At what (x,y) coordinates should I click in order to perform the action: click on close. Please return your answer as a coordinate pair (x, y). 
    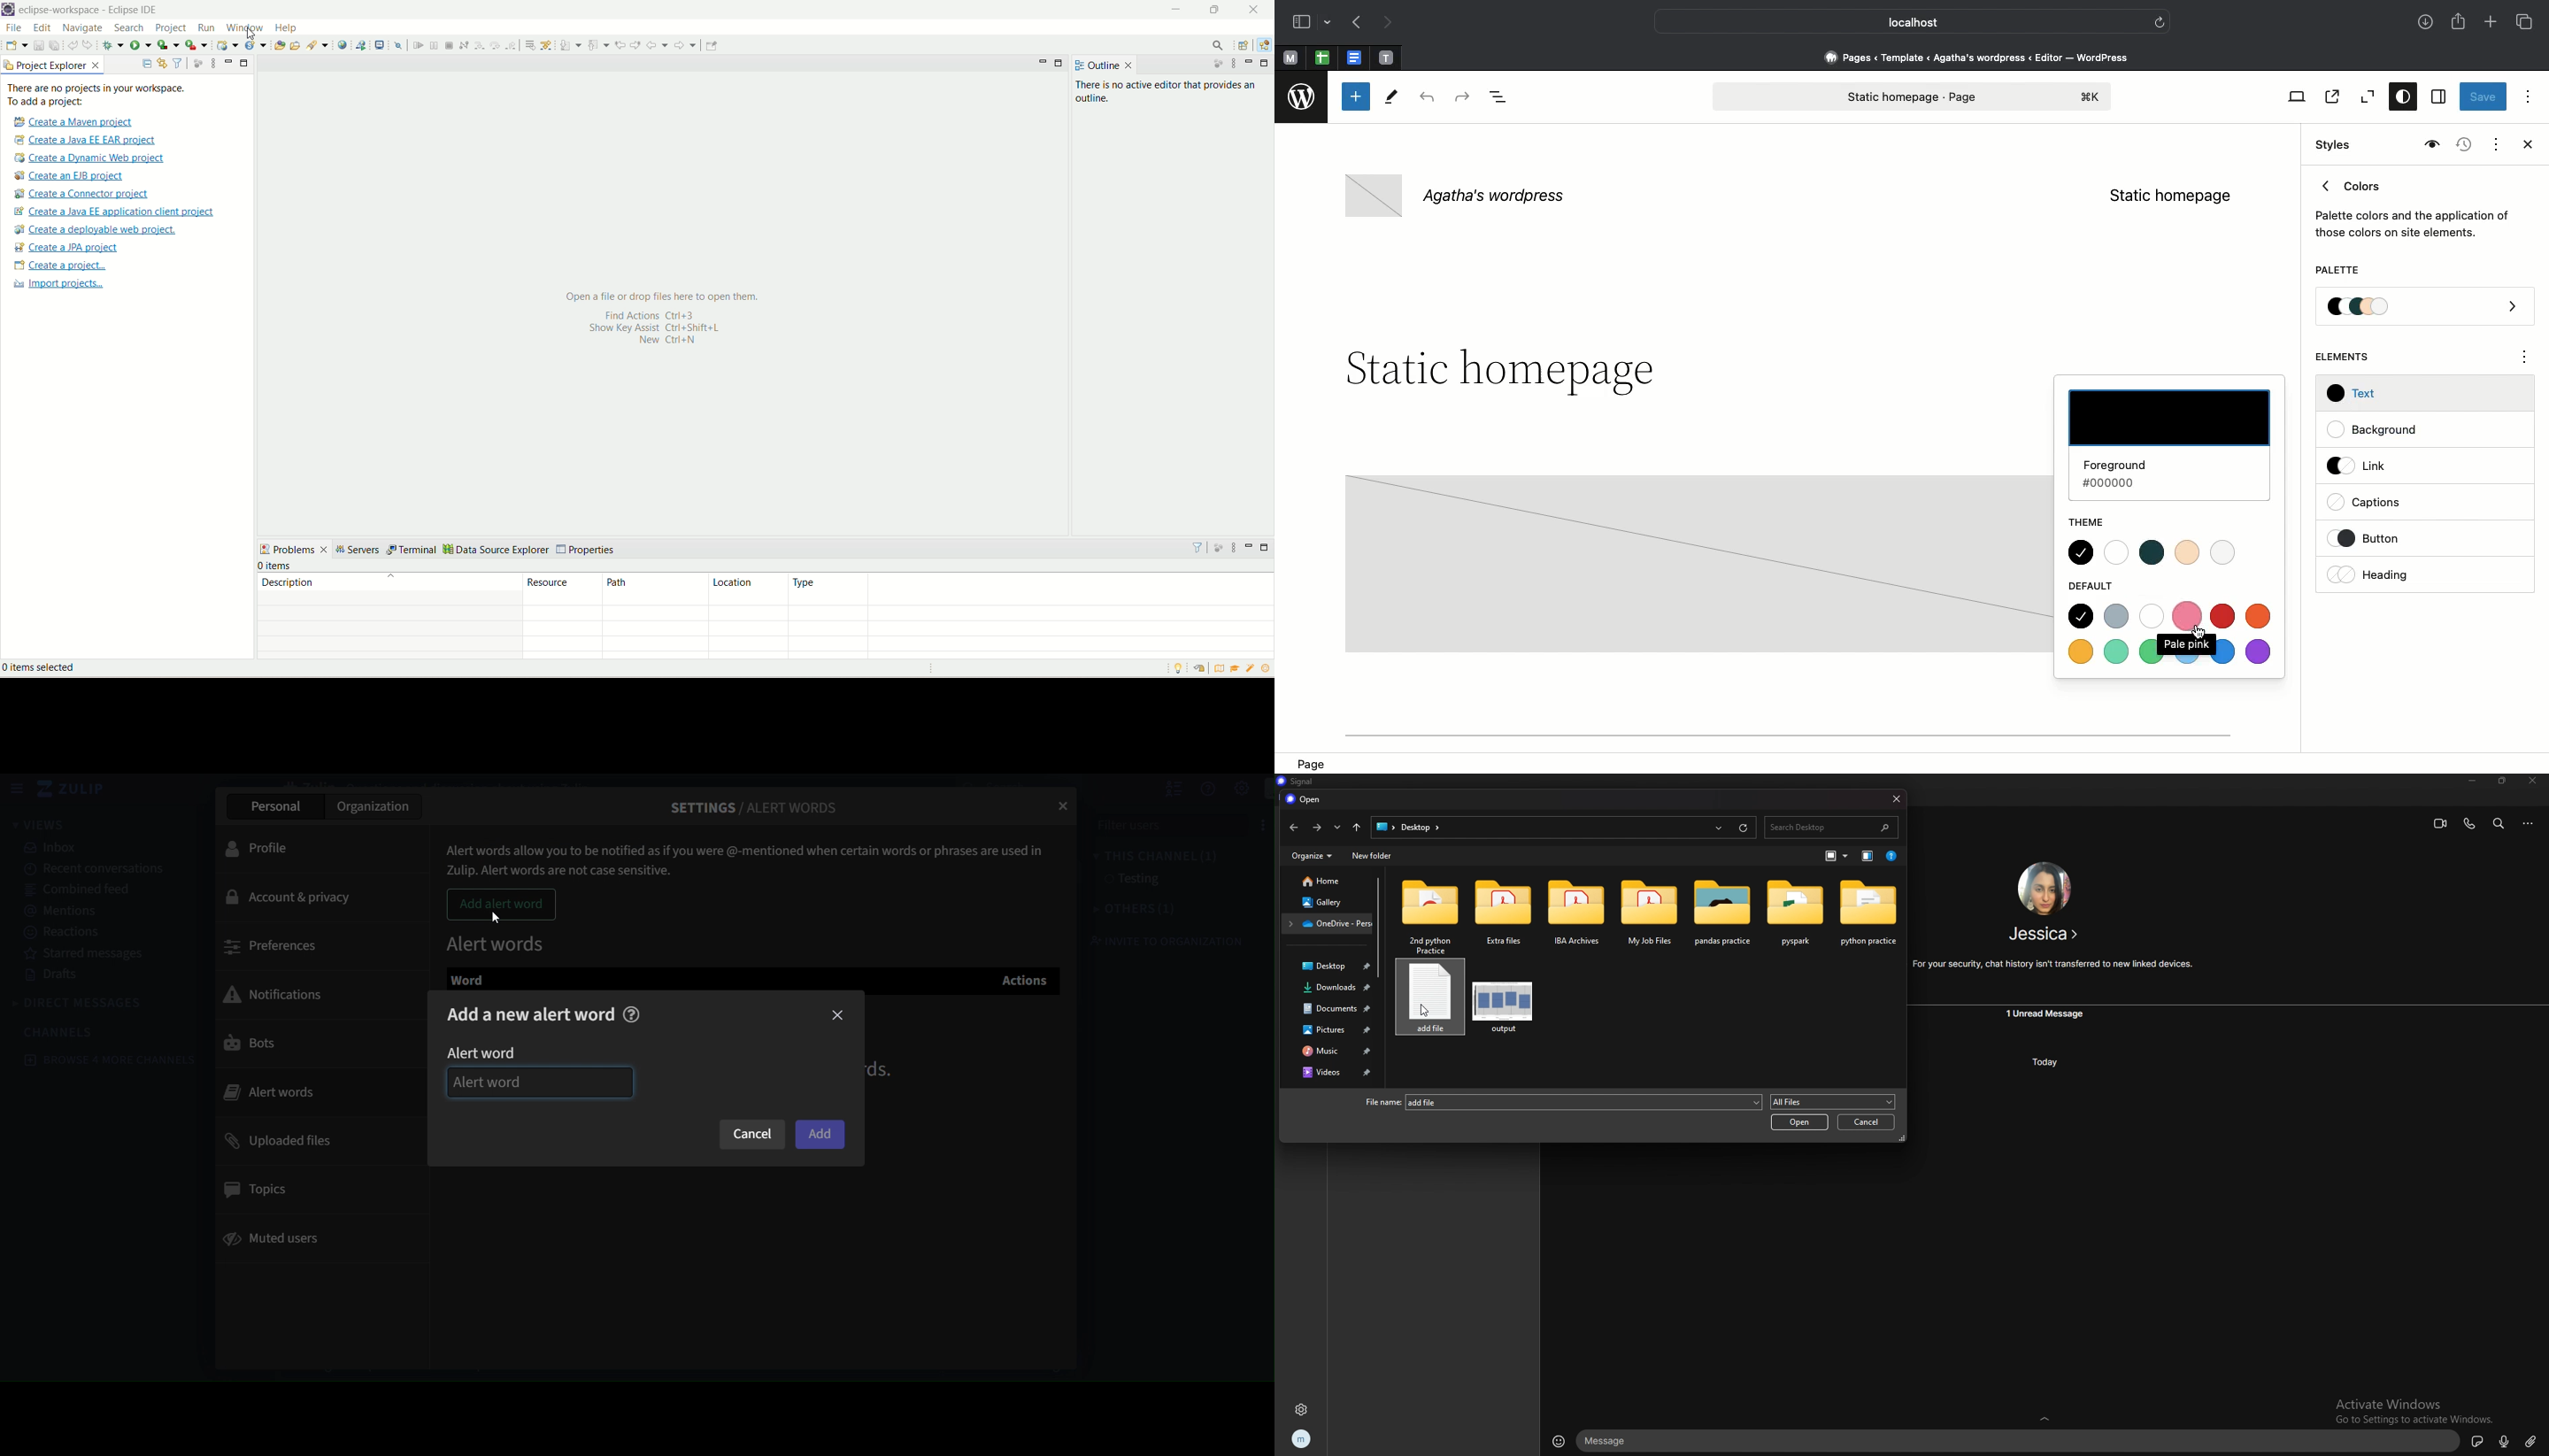
    Looking at the image, I should click on (1253, 9).